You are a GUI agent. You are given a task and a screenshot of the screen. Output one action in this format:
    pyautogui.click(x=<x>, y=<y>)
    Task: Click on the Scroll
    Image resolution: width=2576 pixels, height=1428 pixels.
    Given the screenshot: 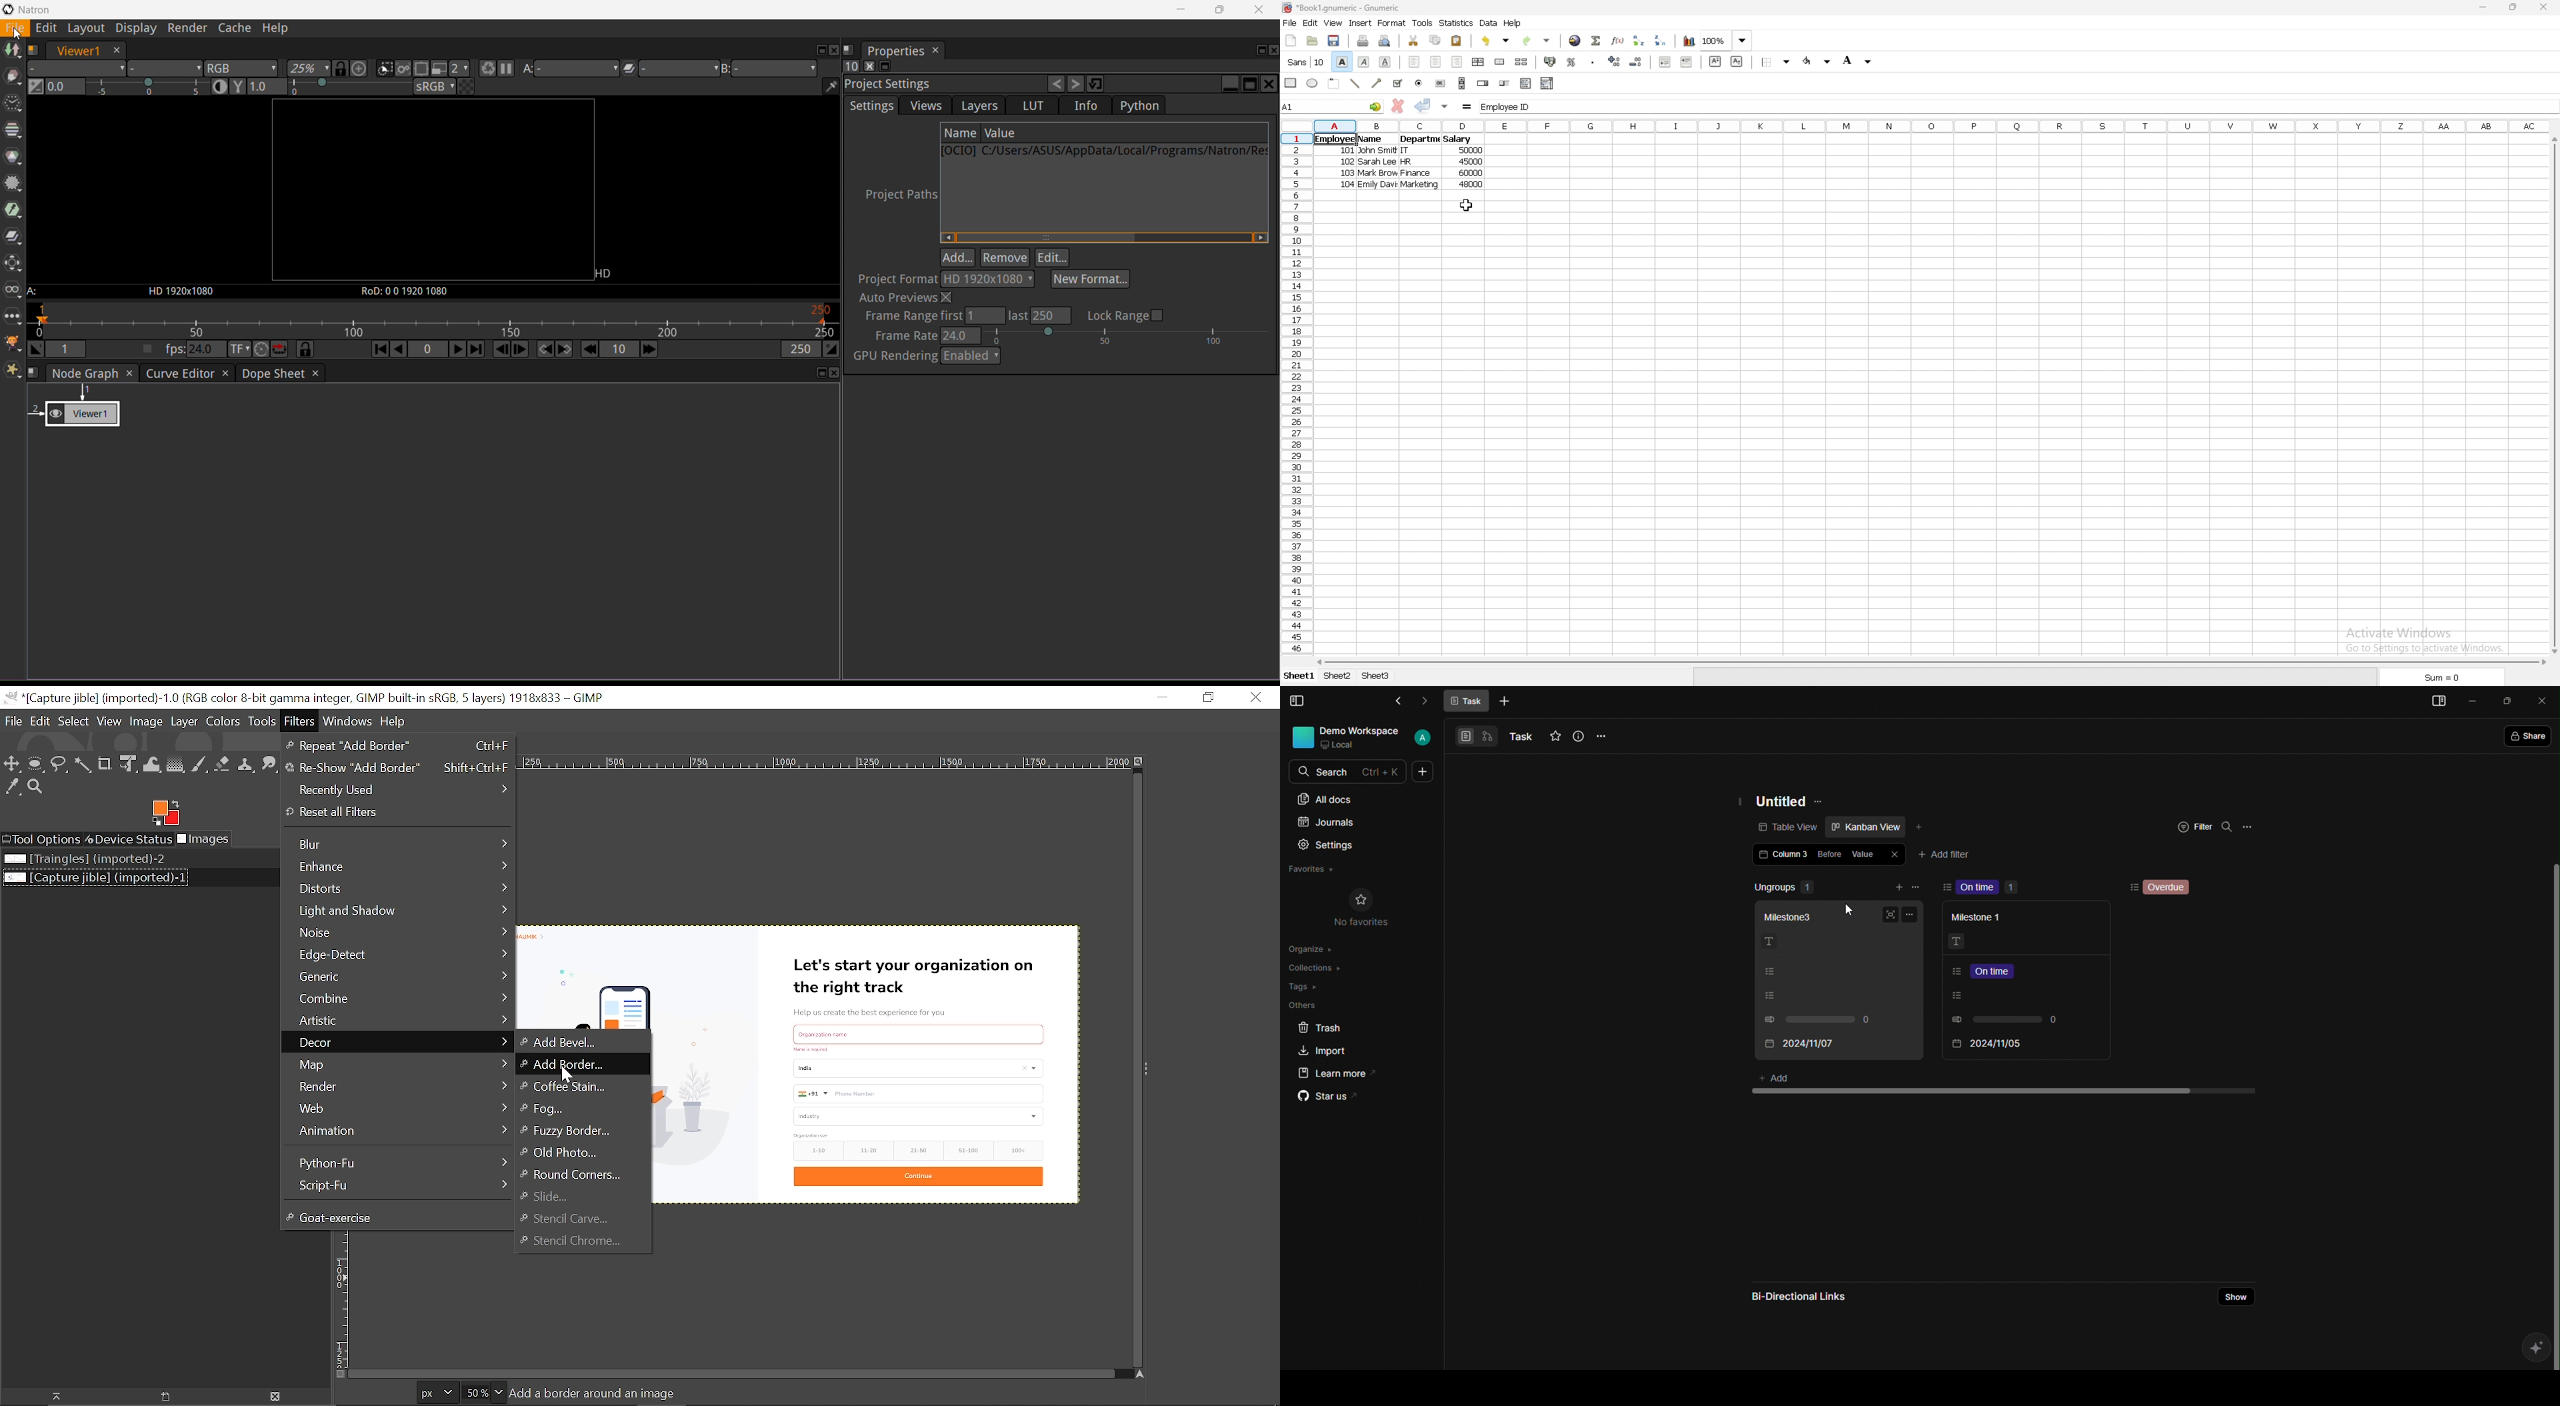 What is the action you would take?
    pyautogui.click(x=2551, y=1046)
    